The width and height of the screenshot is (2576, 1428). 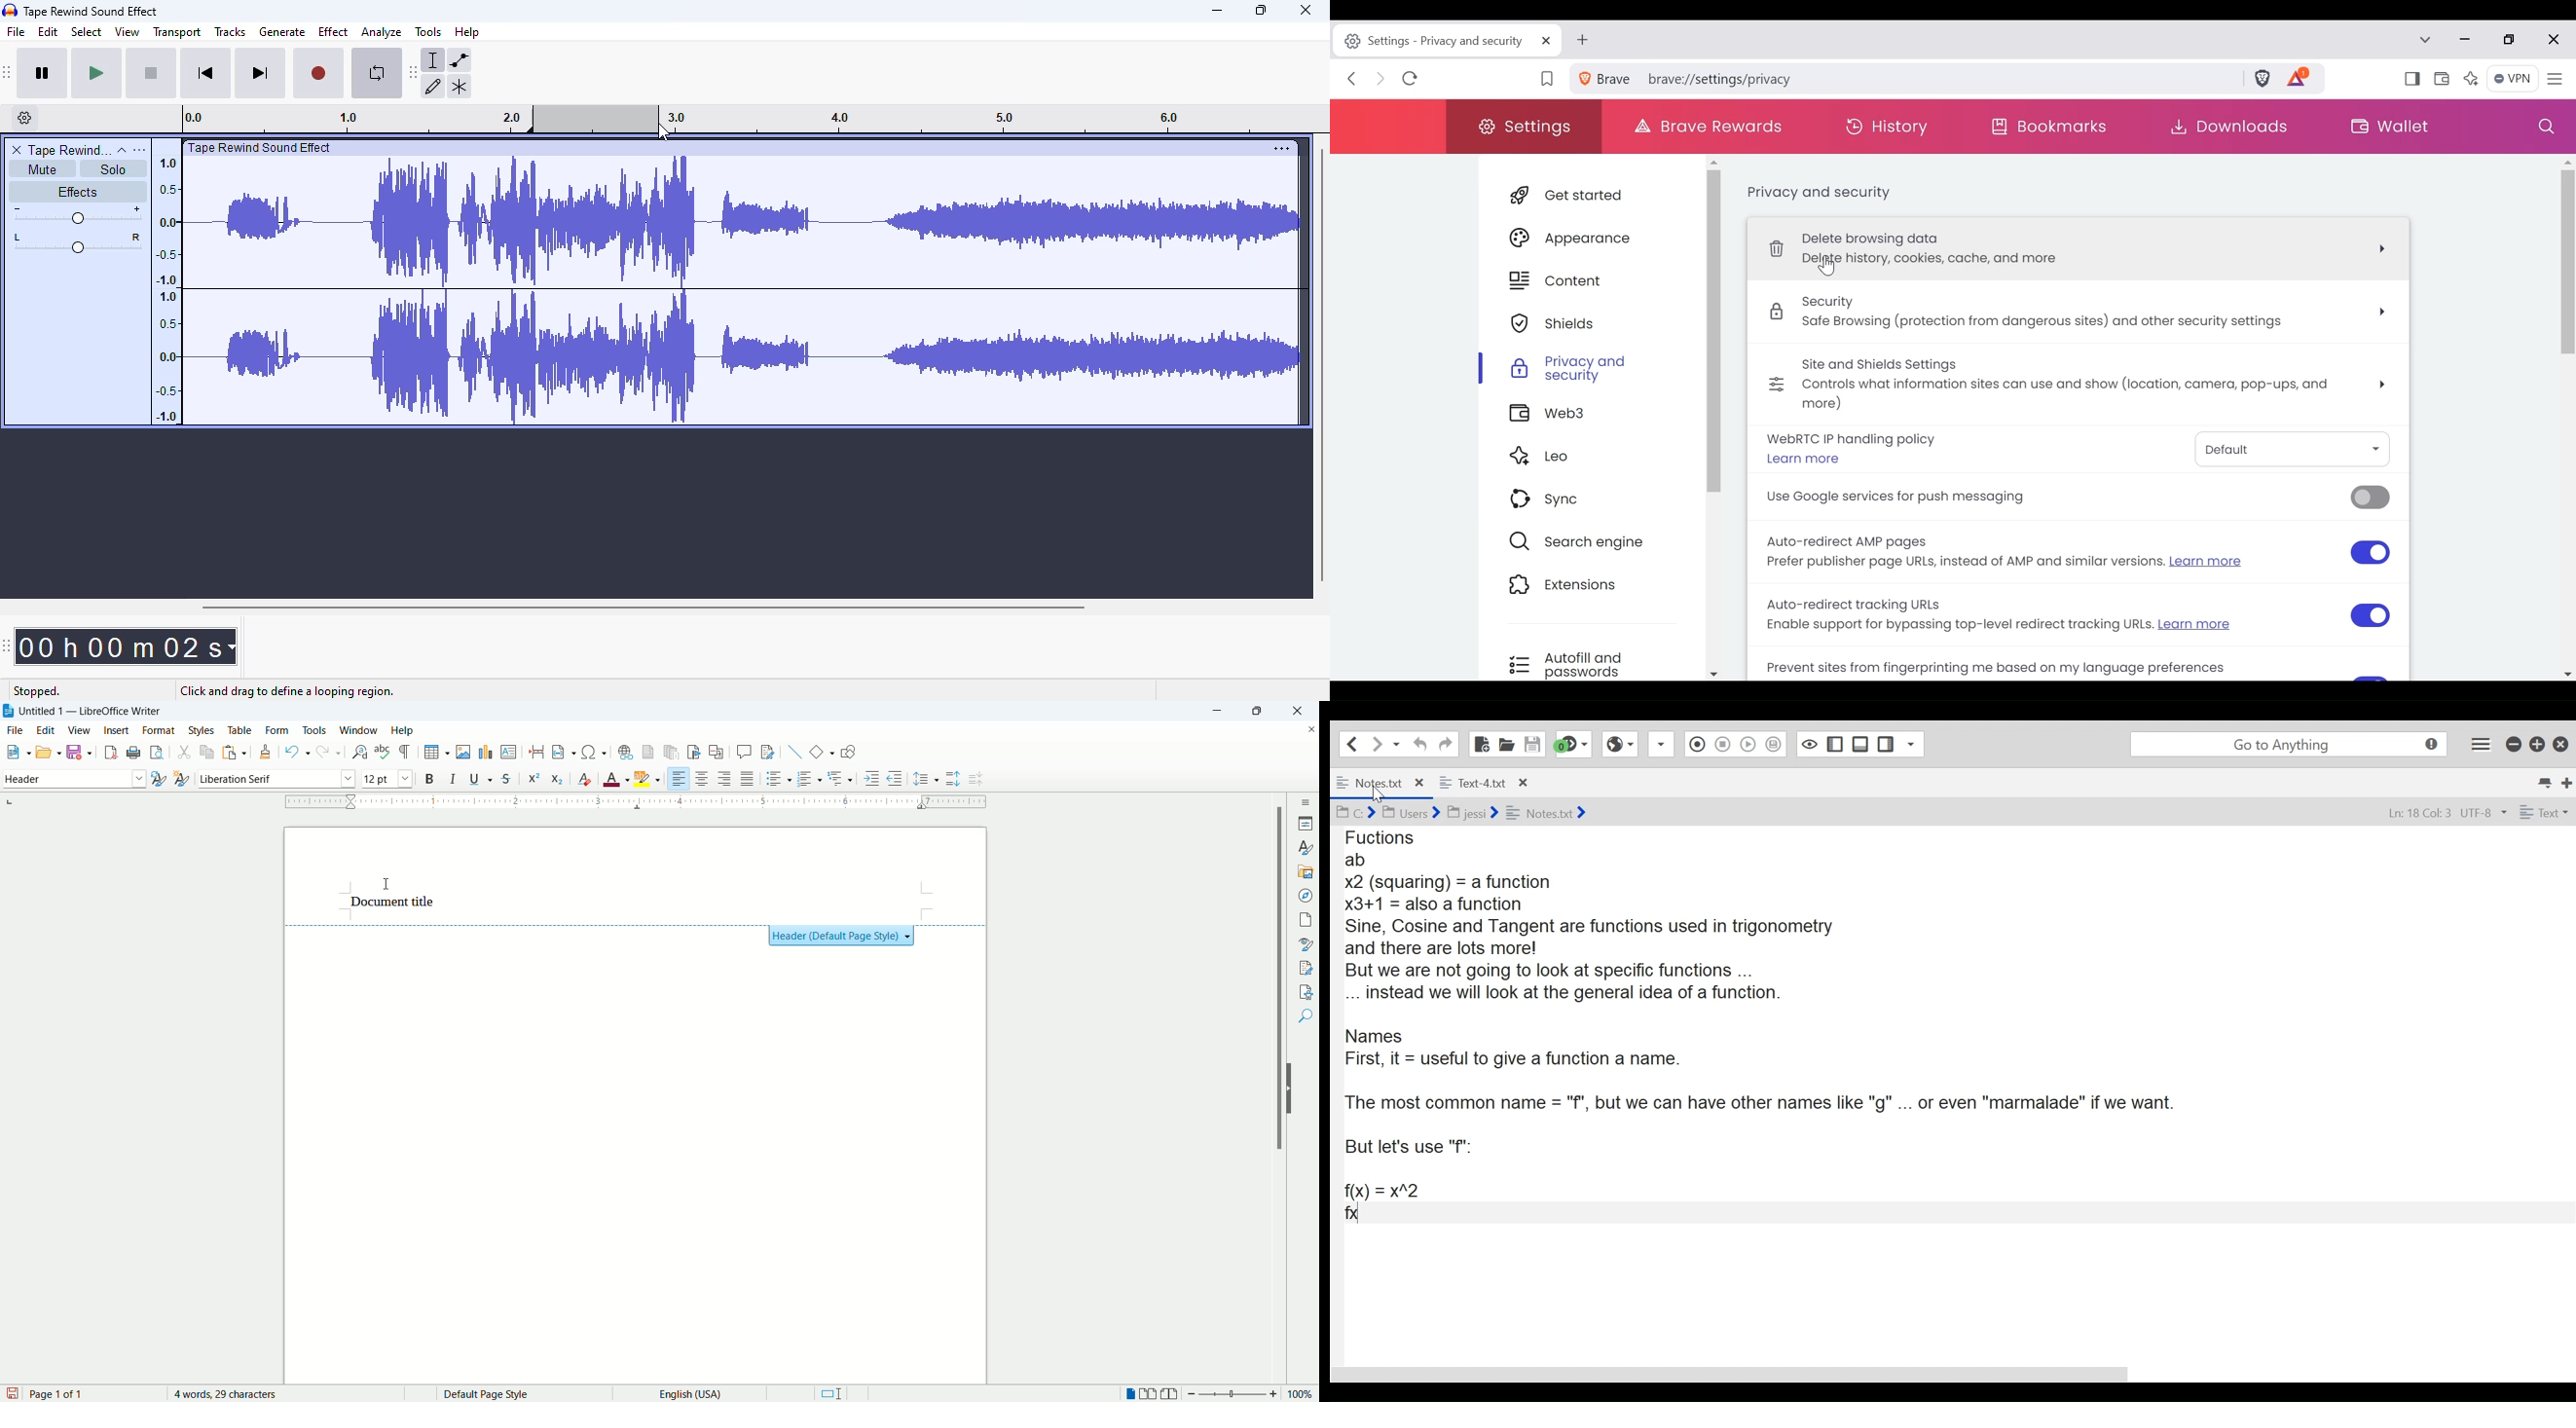 What do you see at coordinates (355, 119) in the screenshot?
I see `0.0 1.0 2.0` at bounding box center [355, 119].